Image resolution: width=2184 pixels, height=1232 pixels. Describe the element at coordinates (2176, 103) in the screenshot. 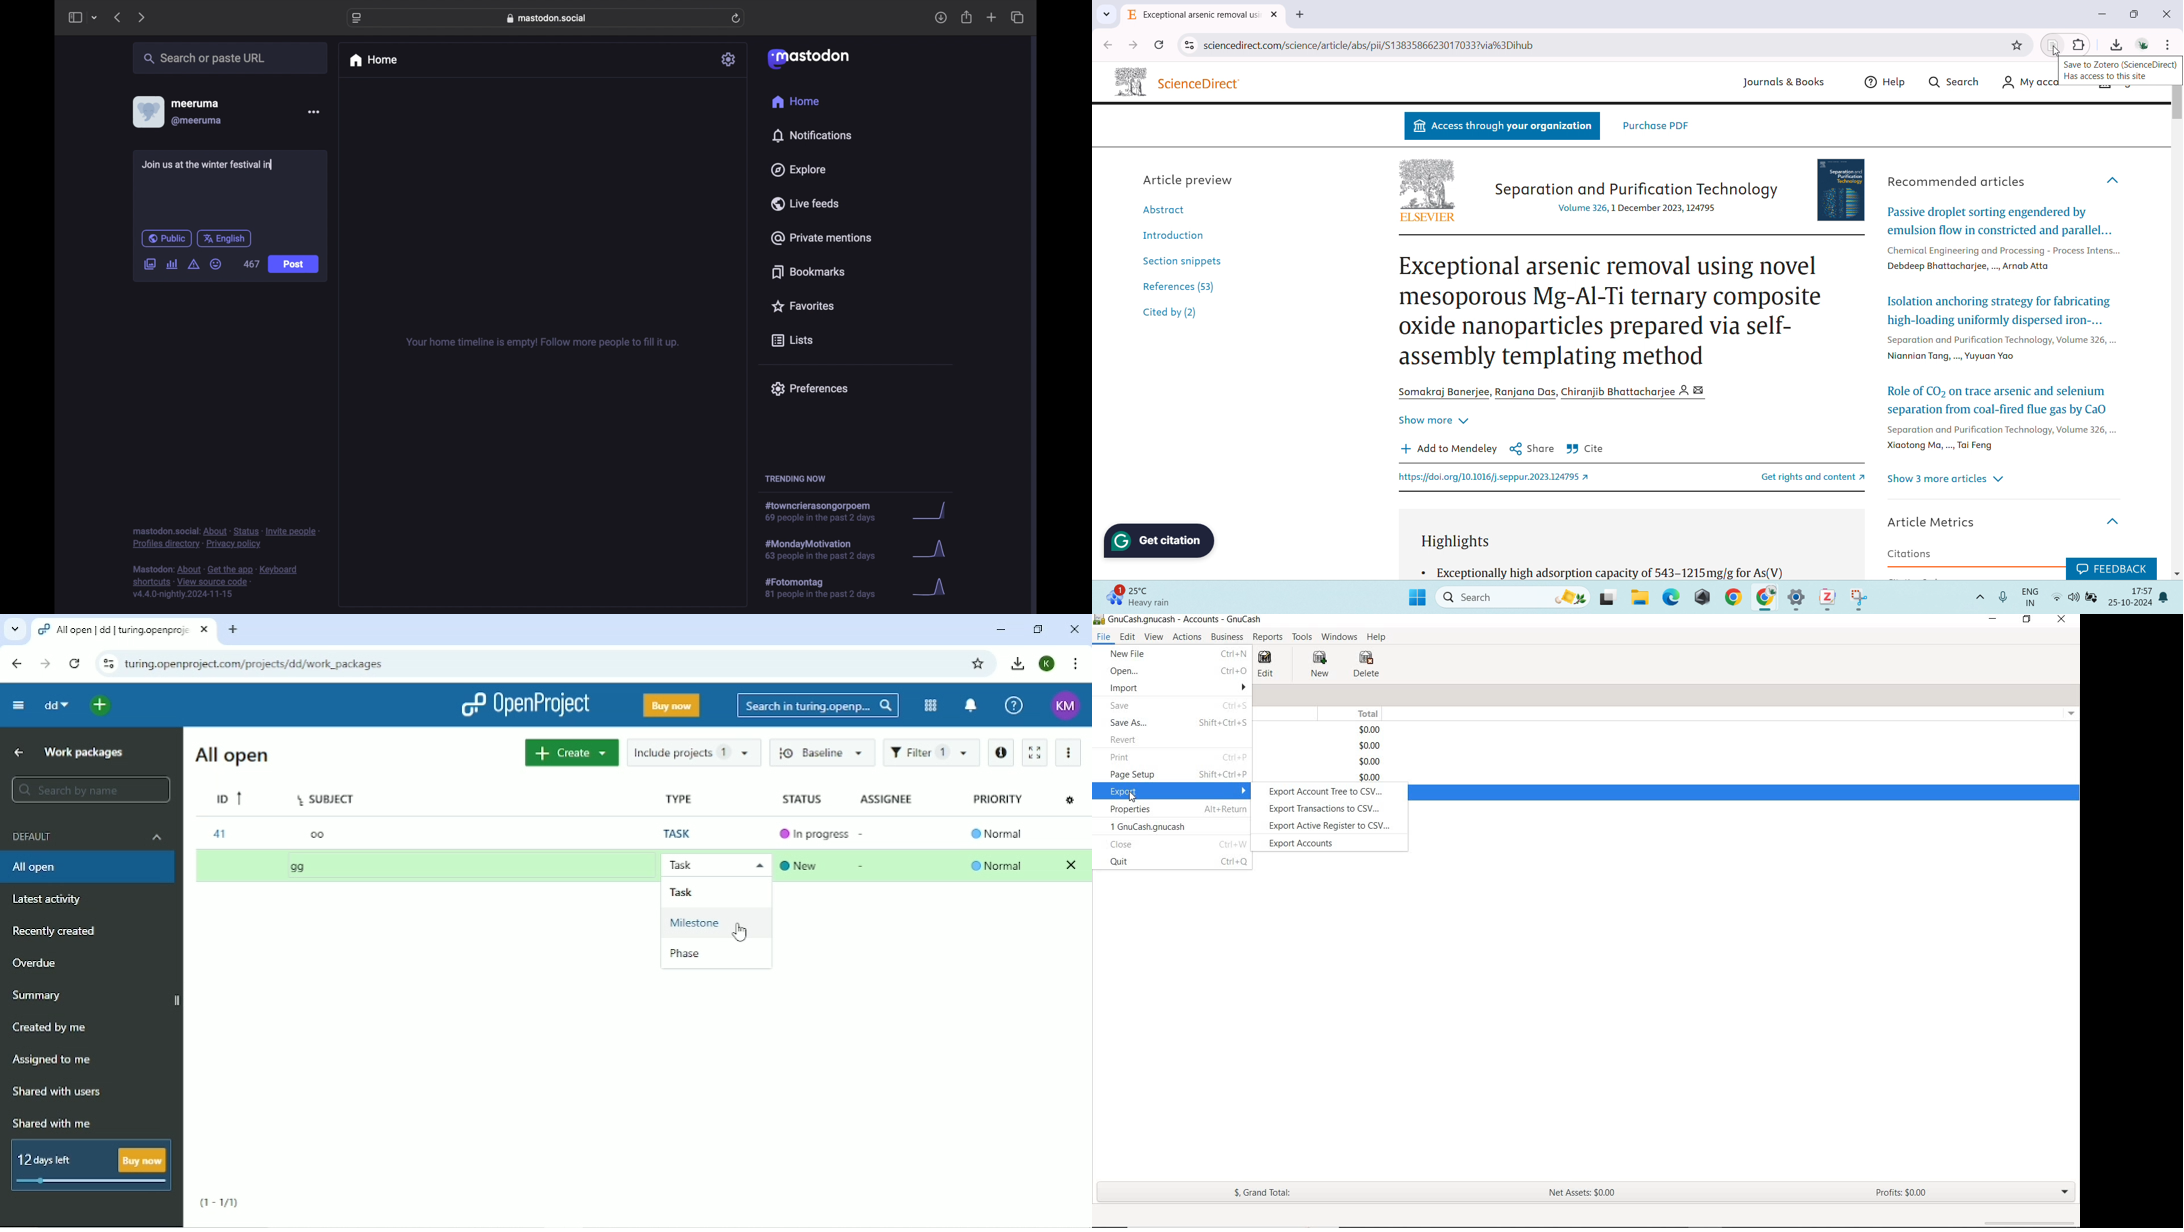

I see `scrollbar` at that location.